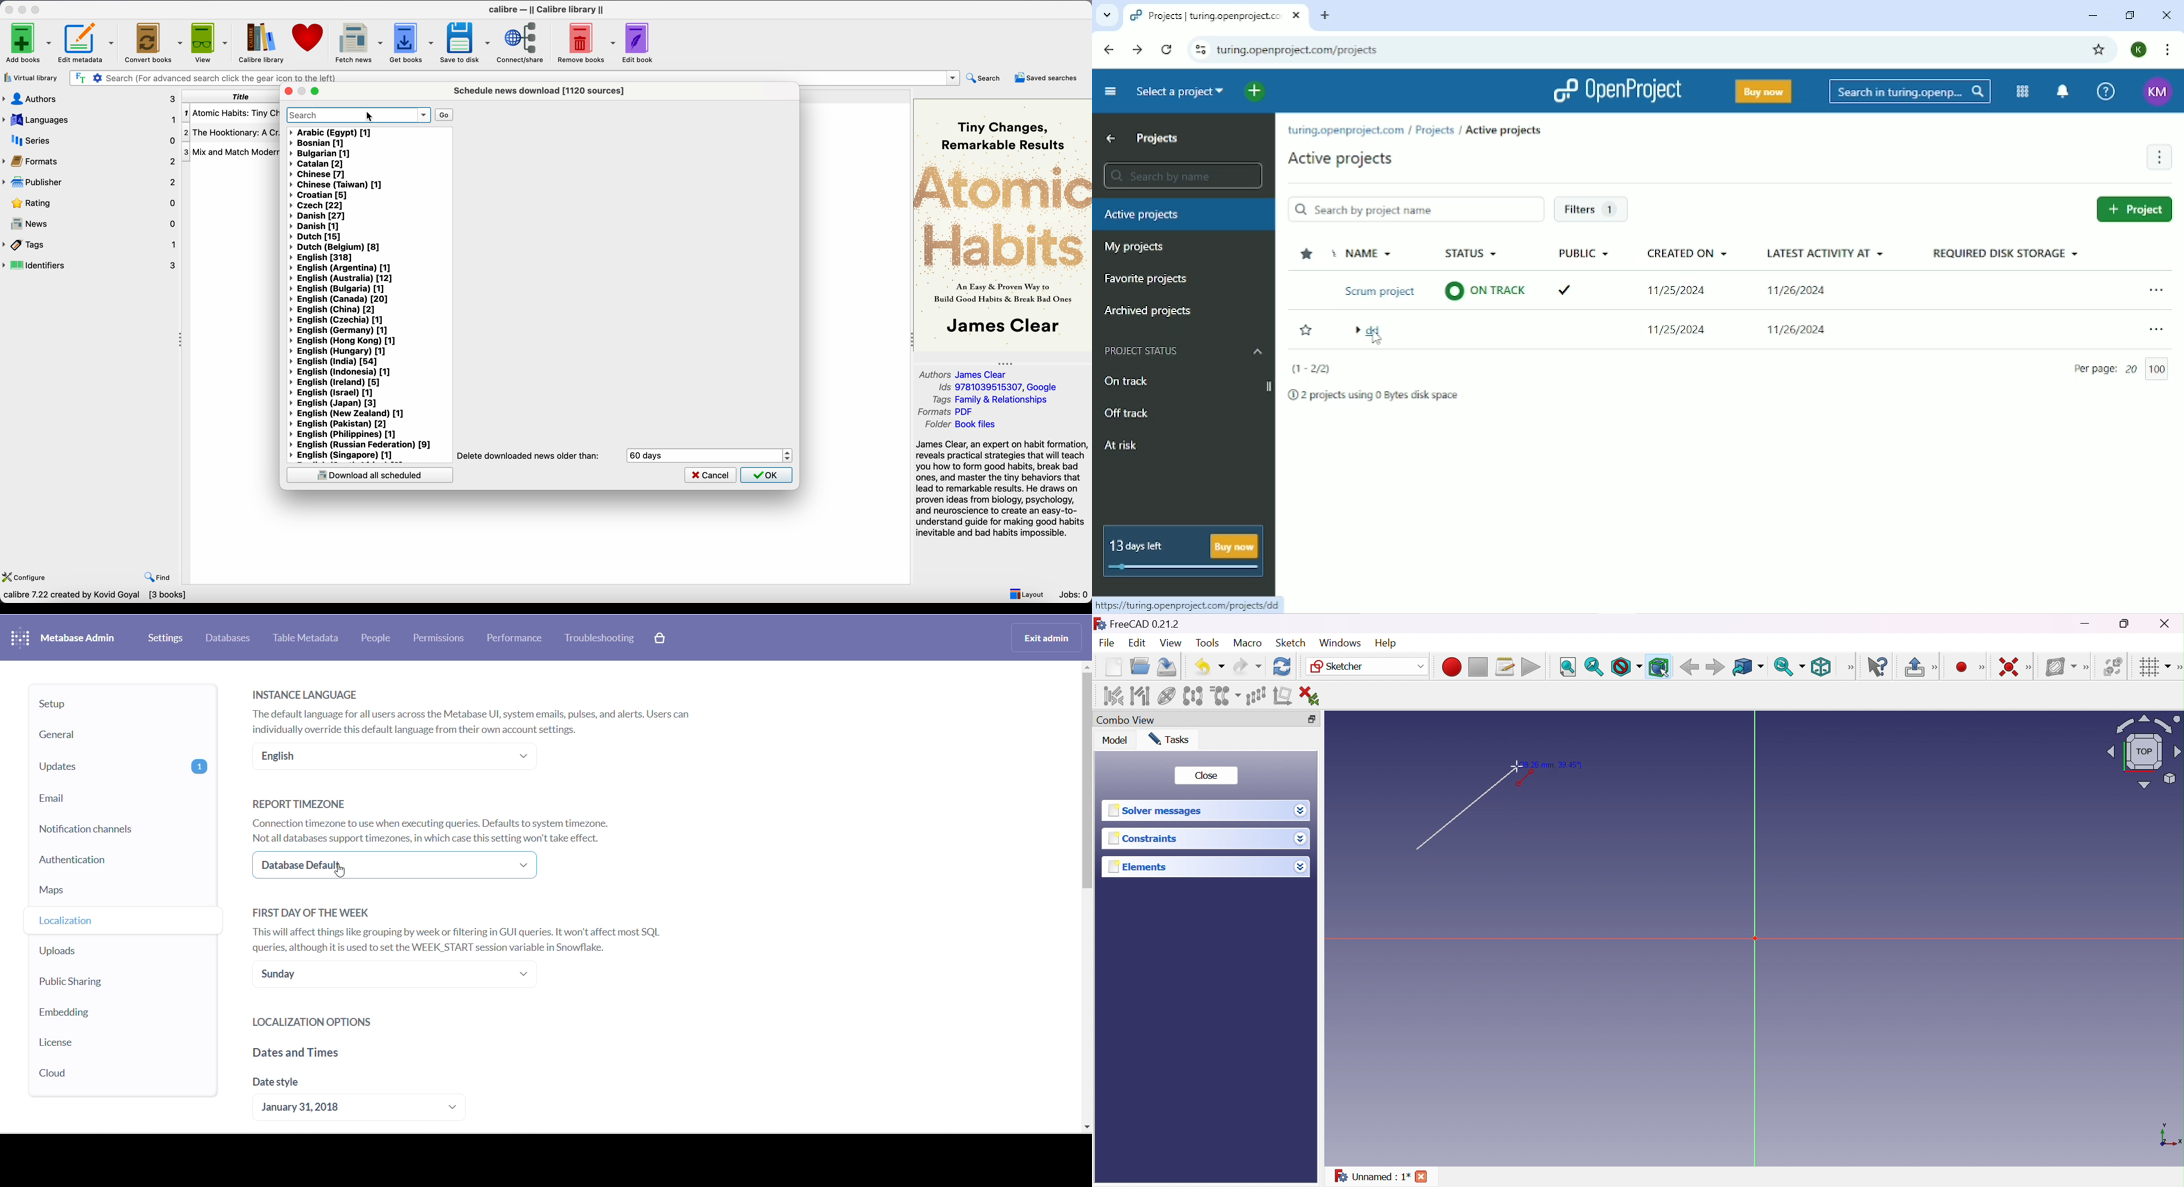 The width and height of the screenshot is (2184, 1204). Describe the element at coordinates (1183, 350) in the screenshot. I see `Project status` at that location.